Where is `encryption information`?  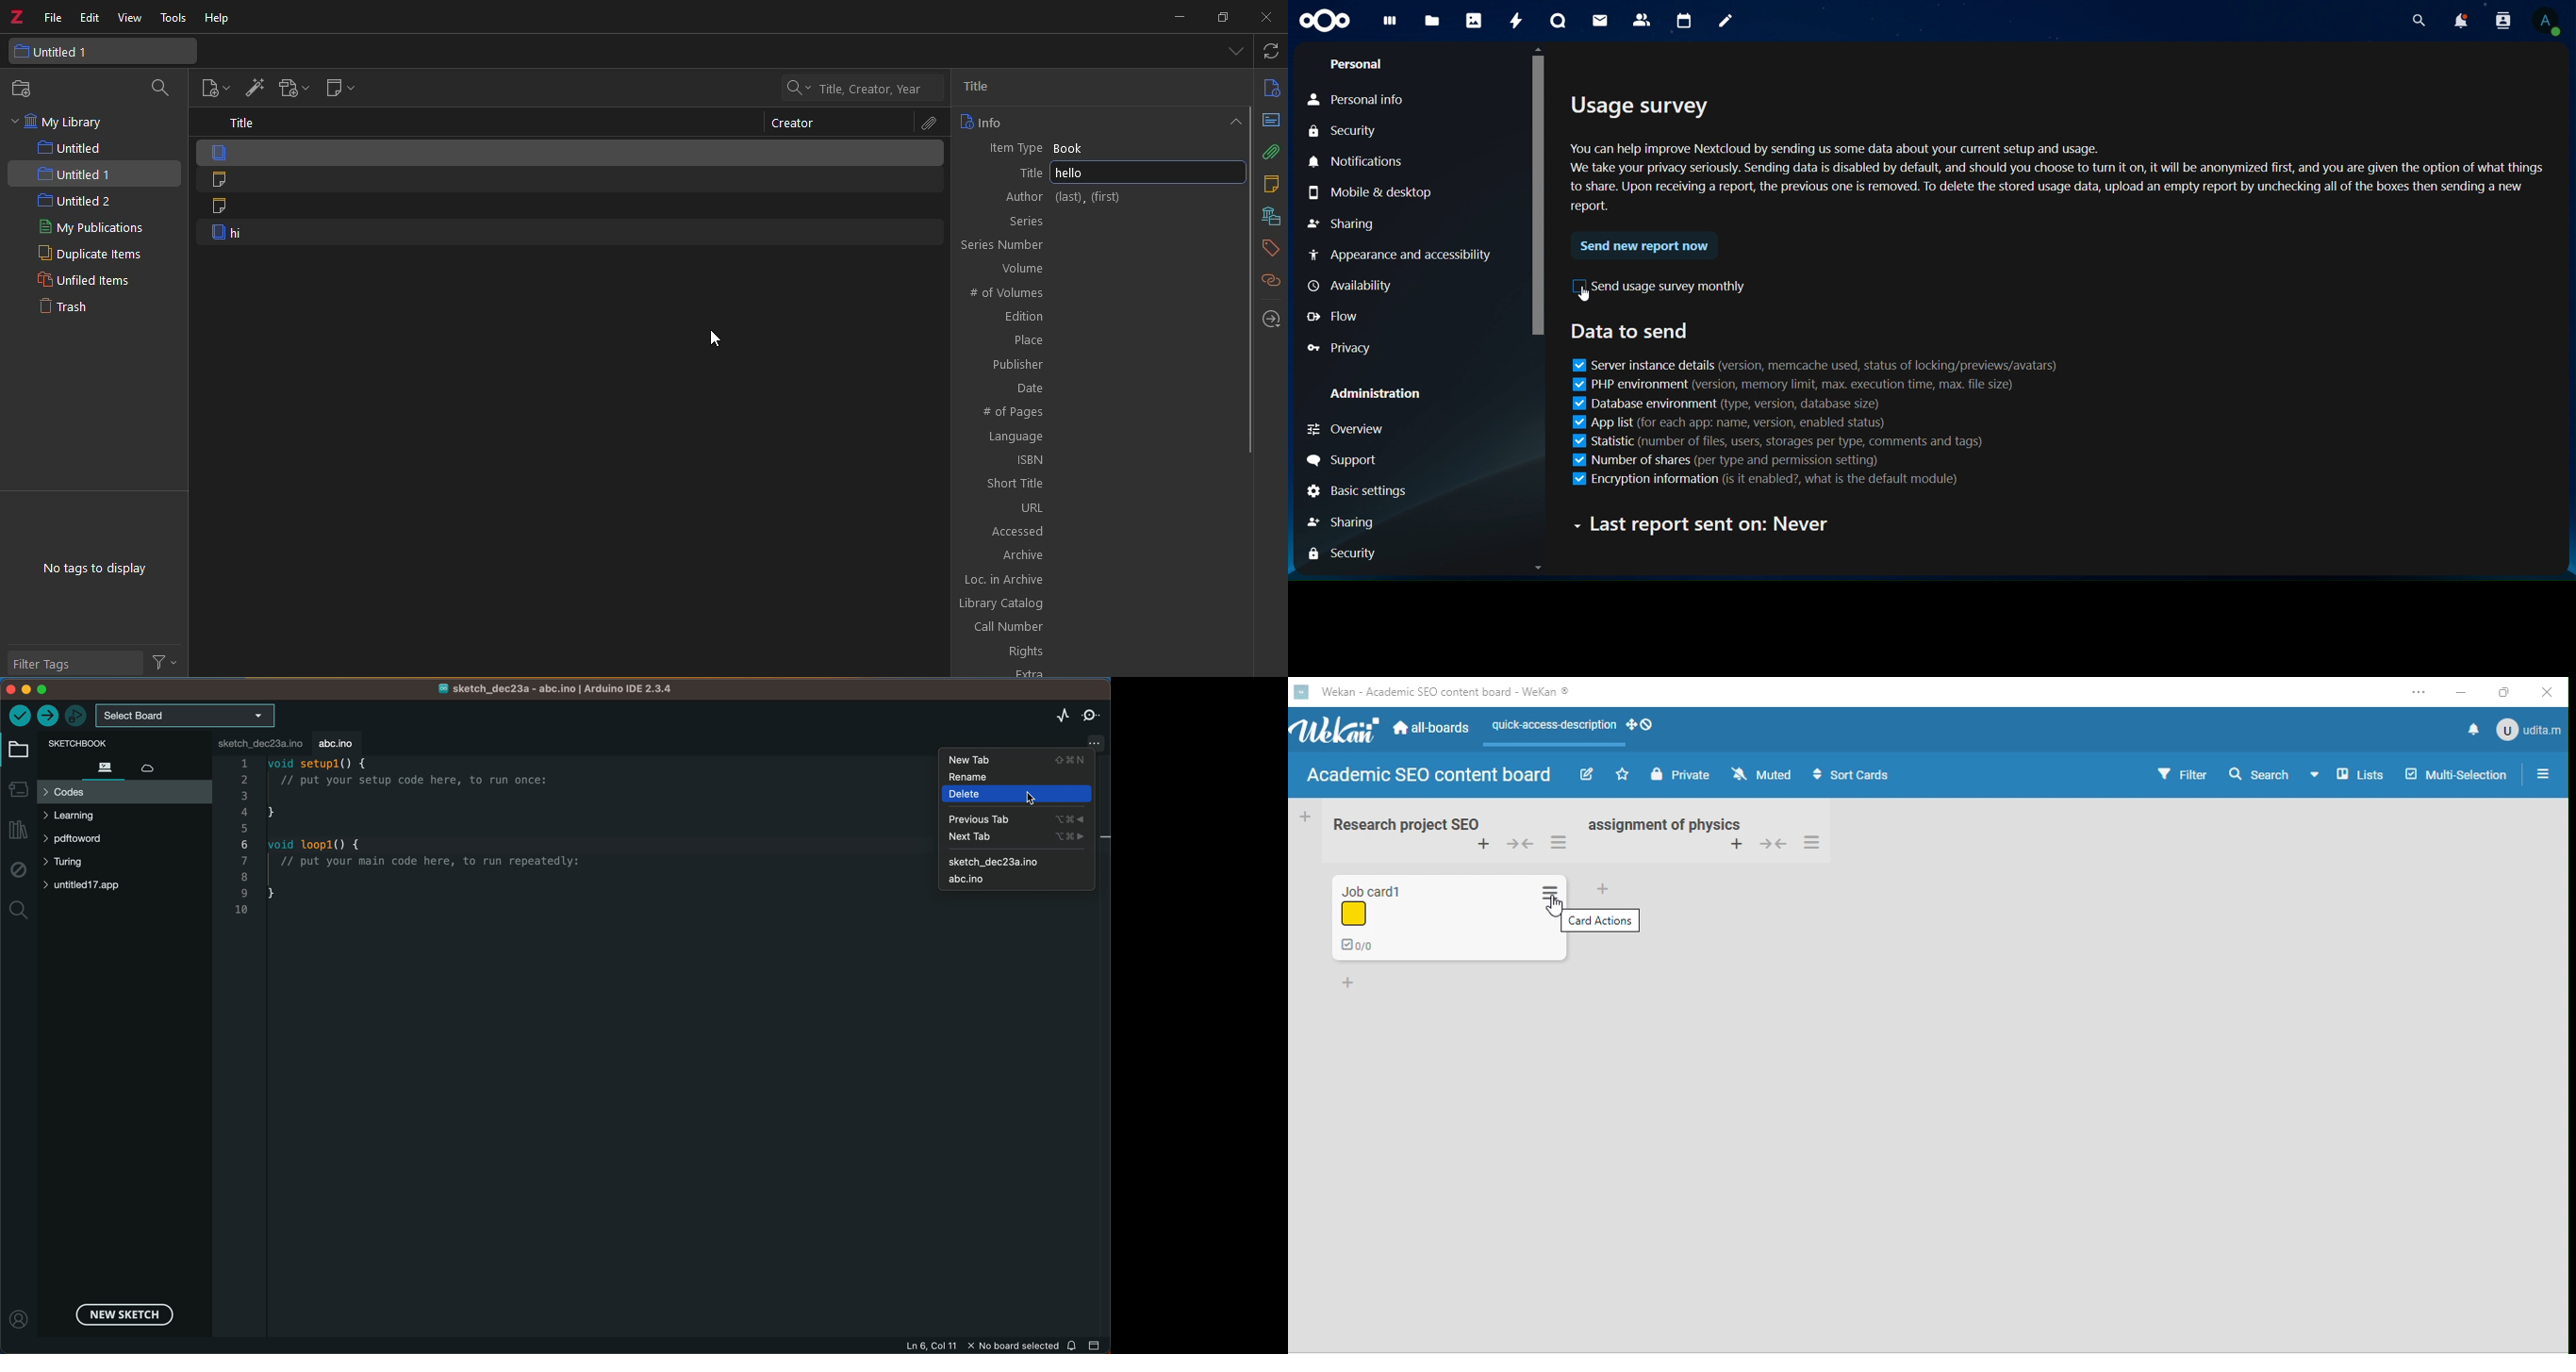
encryption information is located at coordinates (1785, 480).